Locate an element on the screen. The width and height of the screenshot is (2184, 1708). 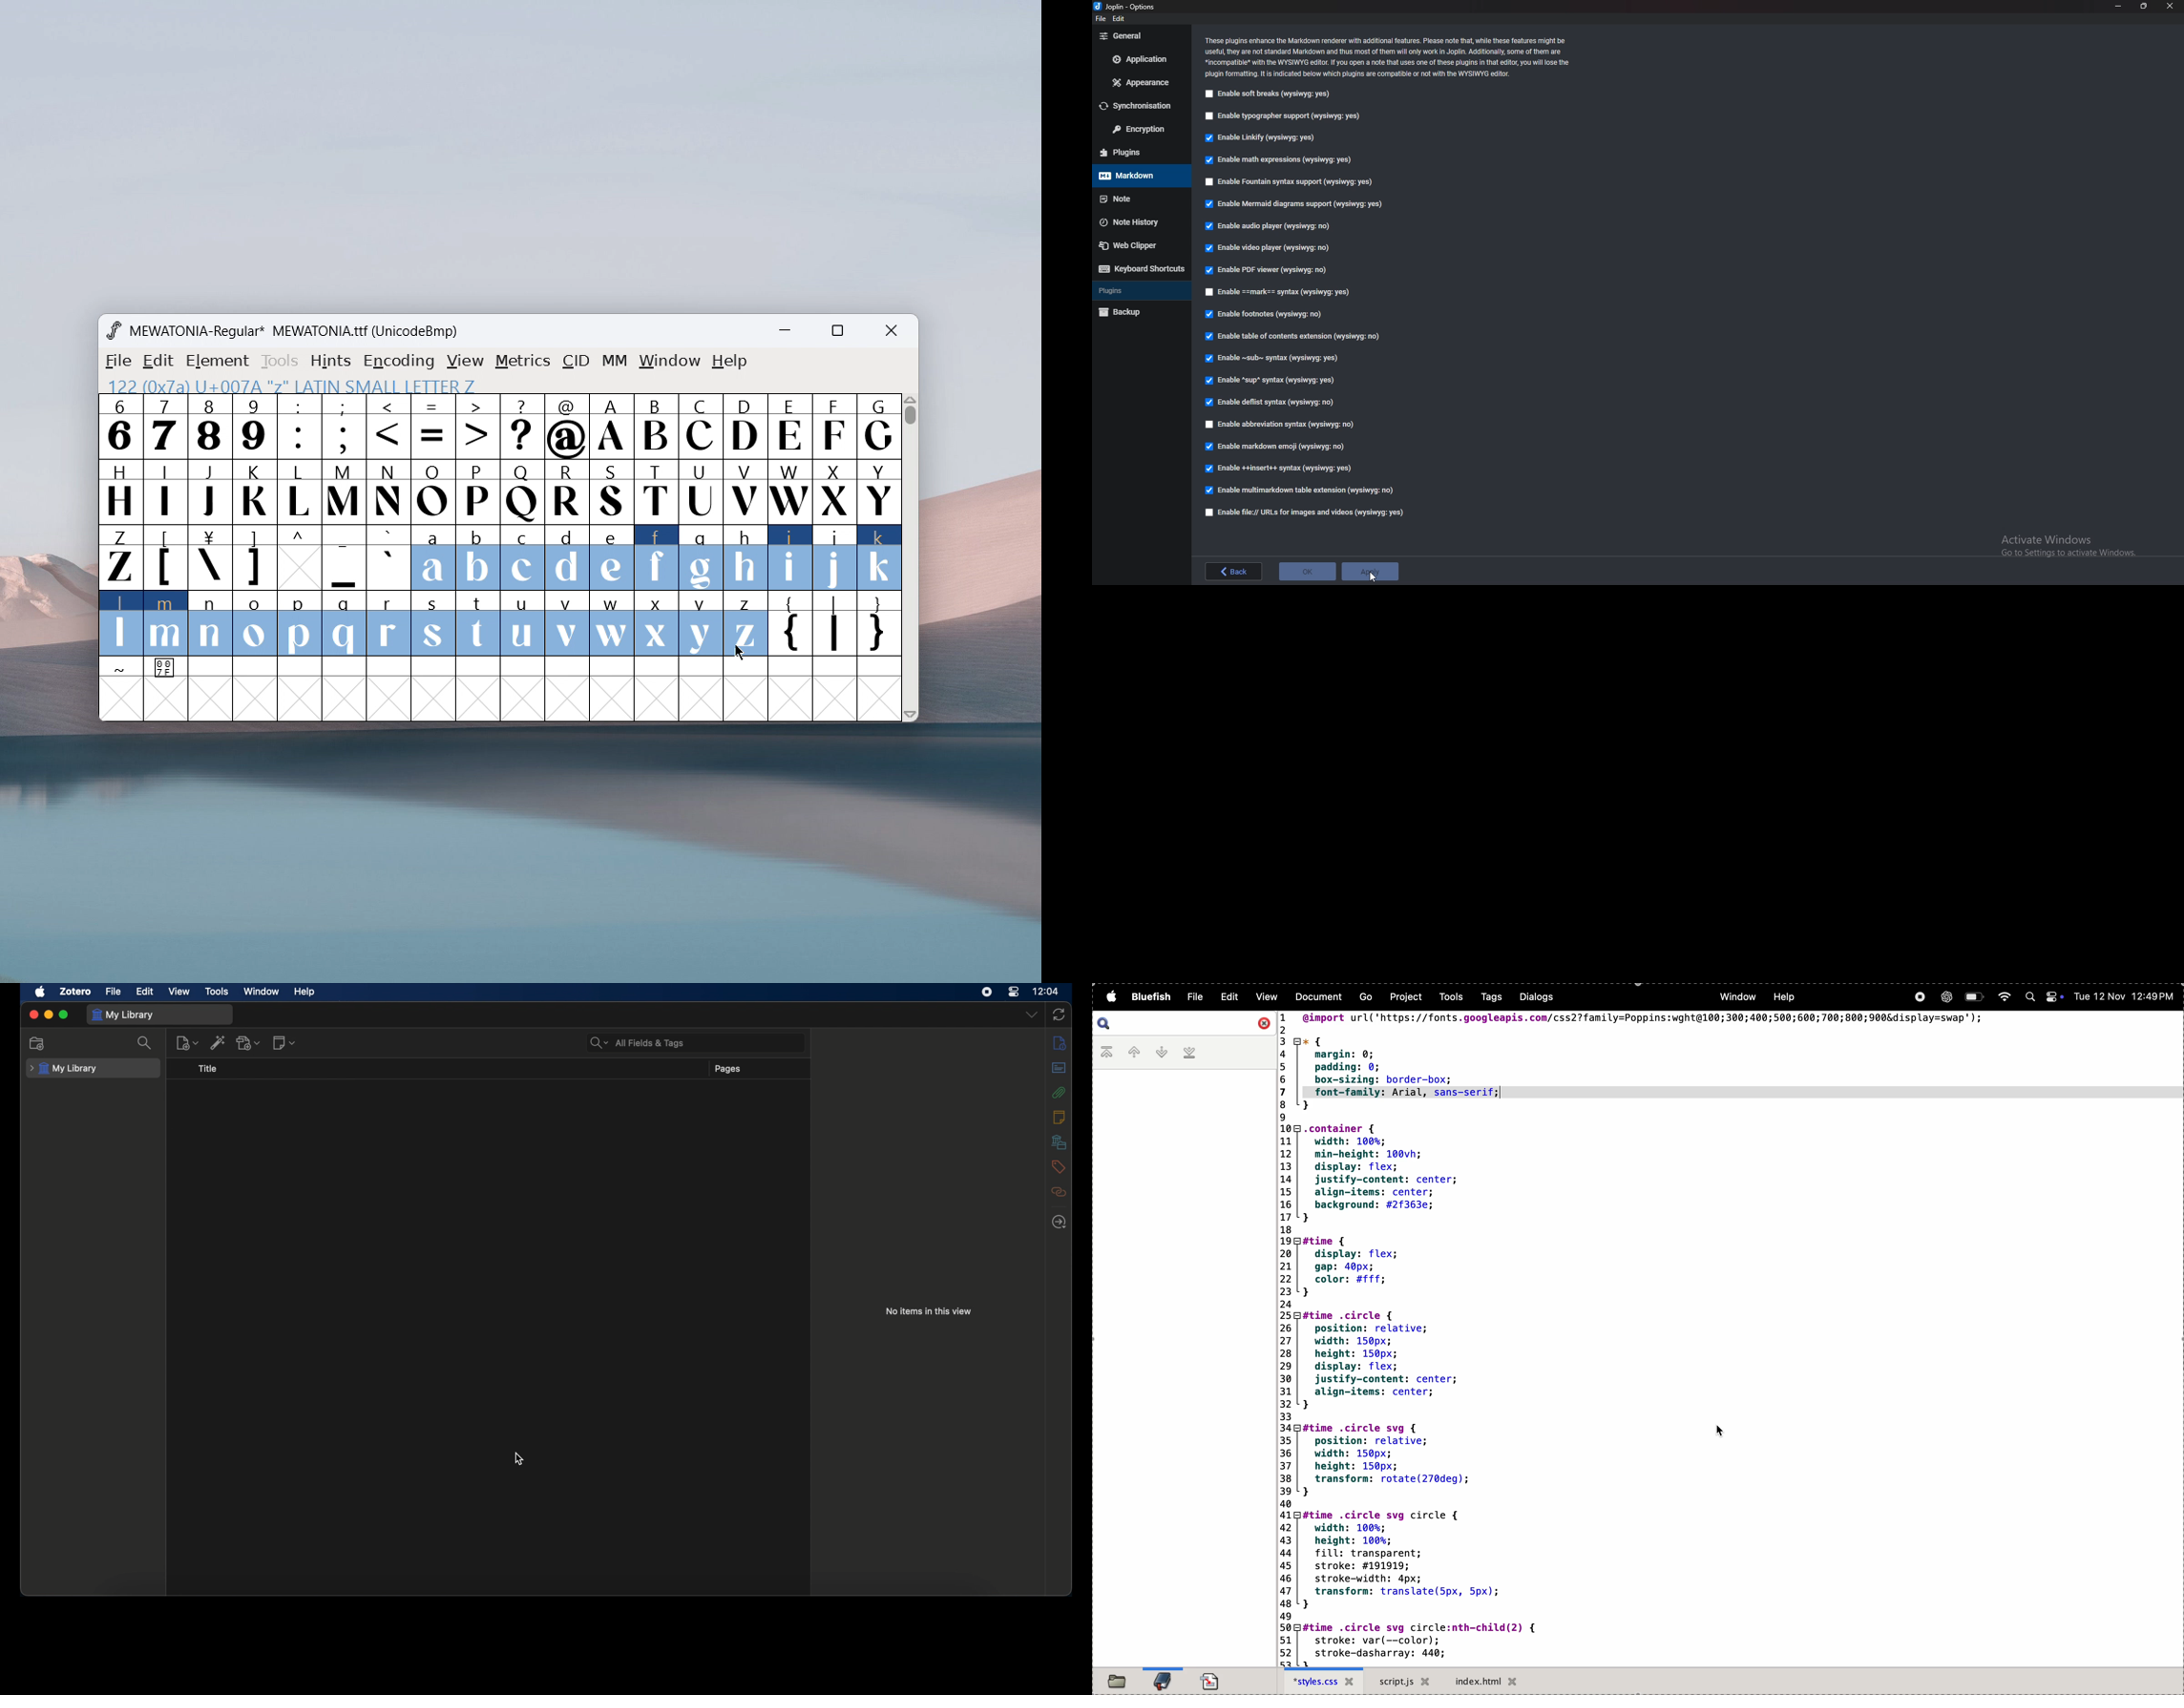
w is located at coordinates (612, 623).